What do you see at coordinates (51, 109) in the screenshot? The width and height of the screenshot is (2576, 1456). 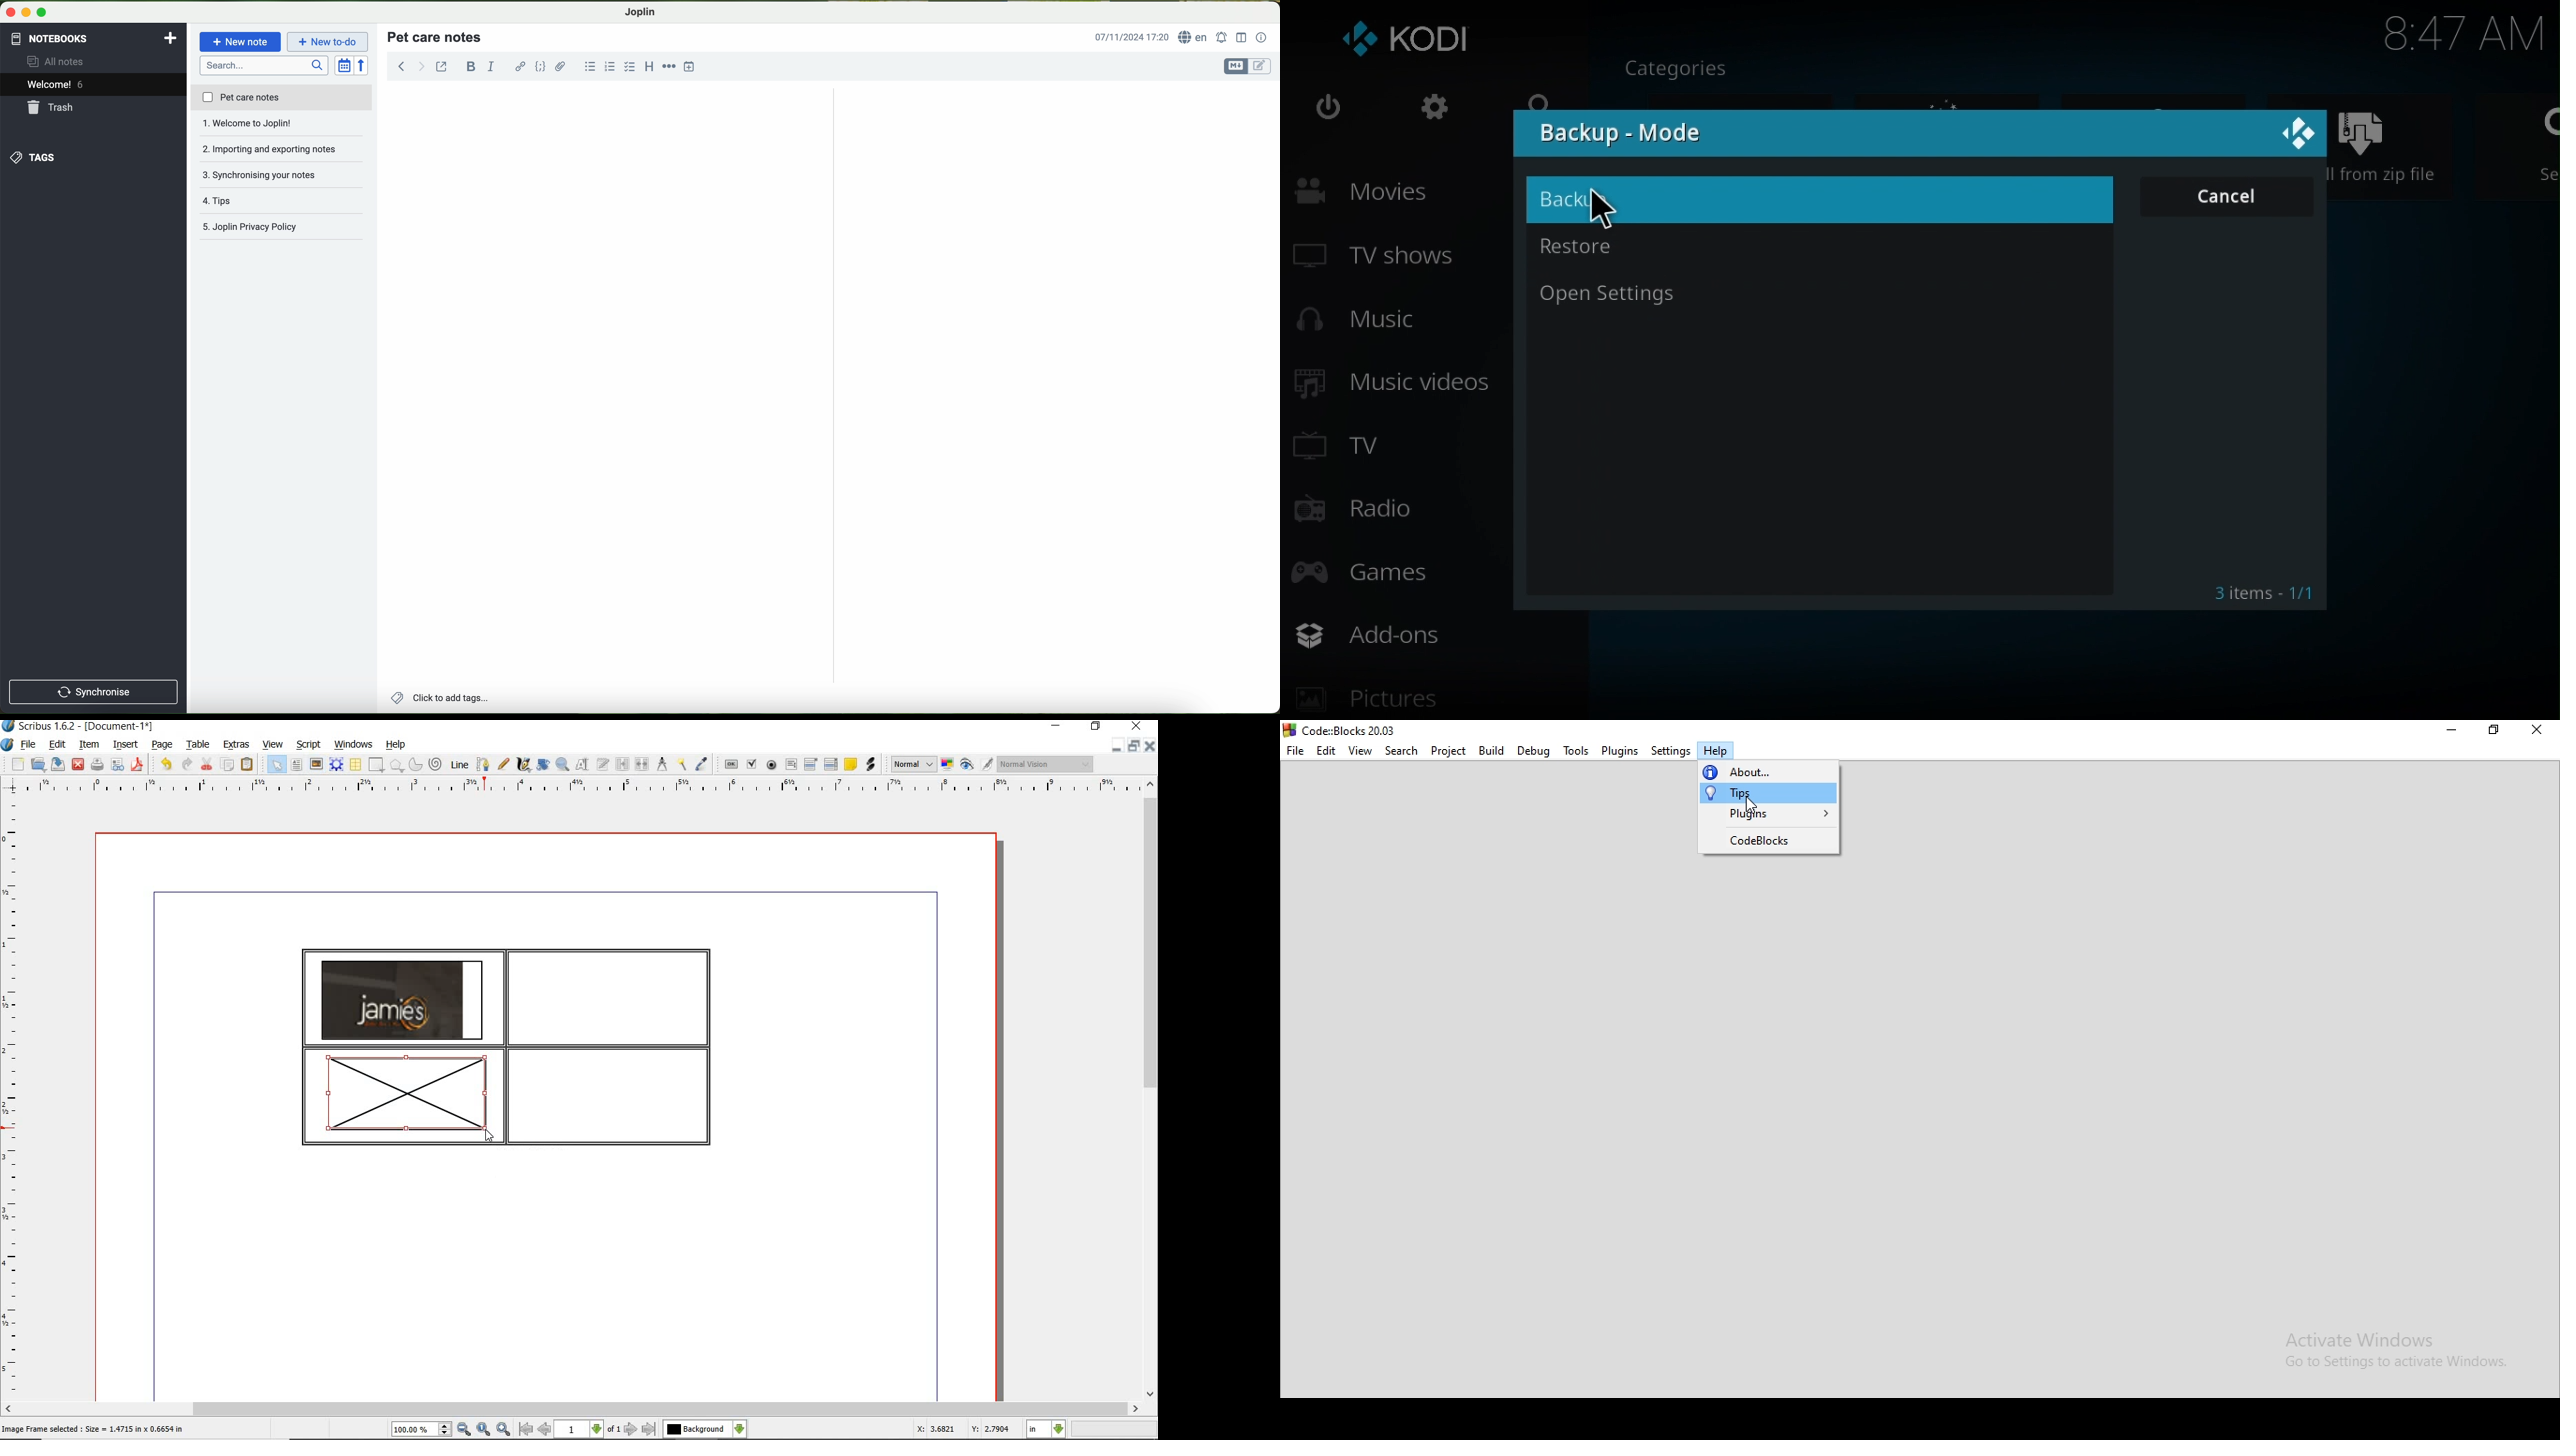 I see `trash` at bounding box center [51, 109].